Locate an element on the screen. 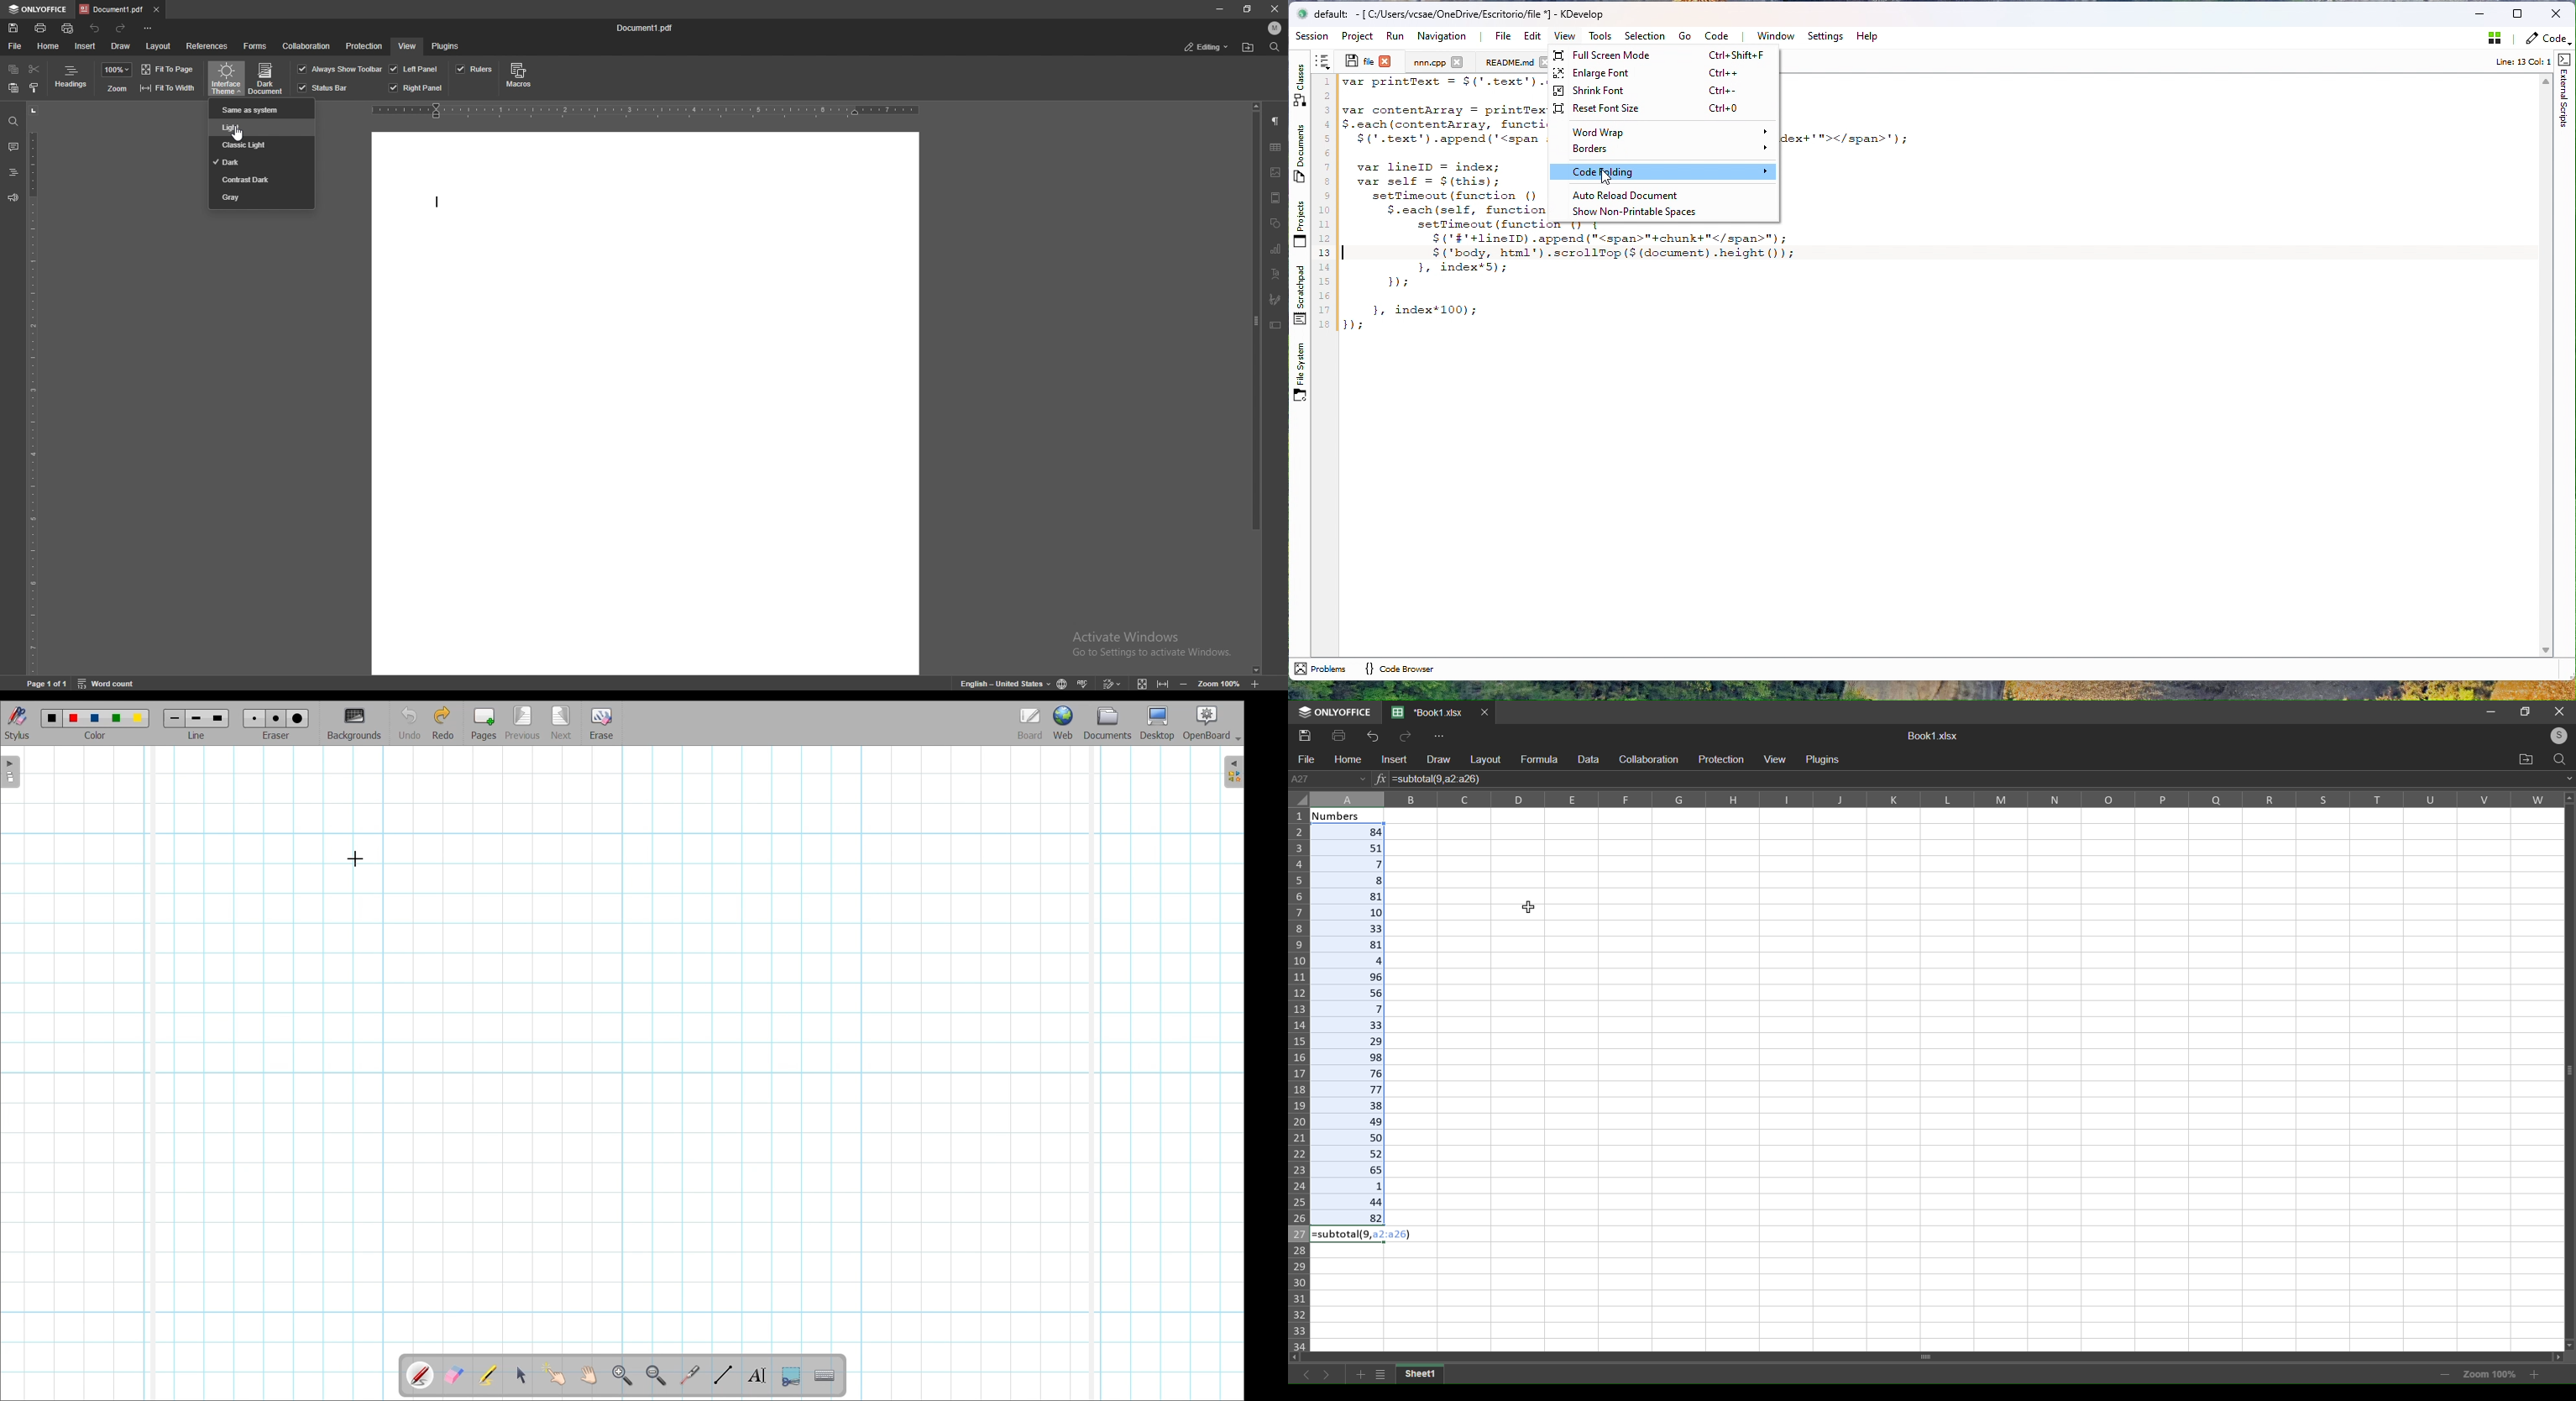  Help is located at coordinates (1867, 36).